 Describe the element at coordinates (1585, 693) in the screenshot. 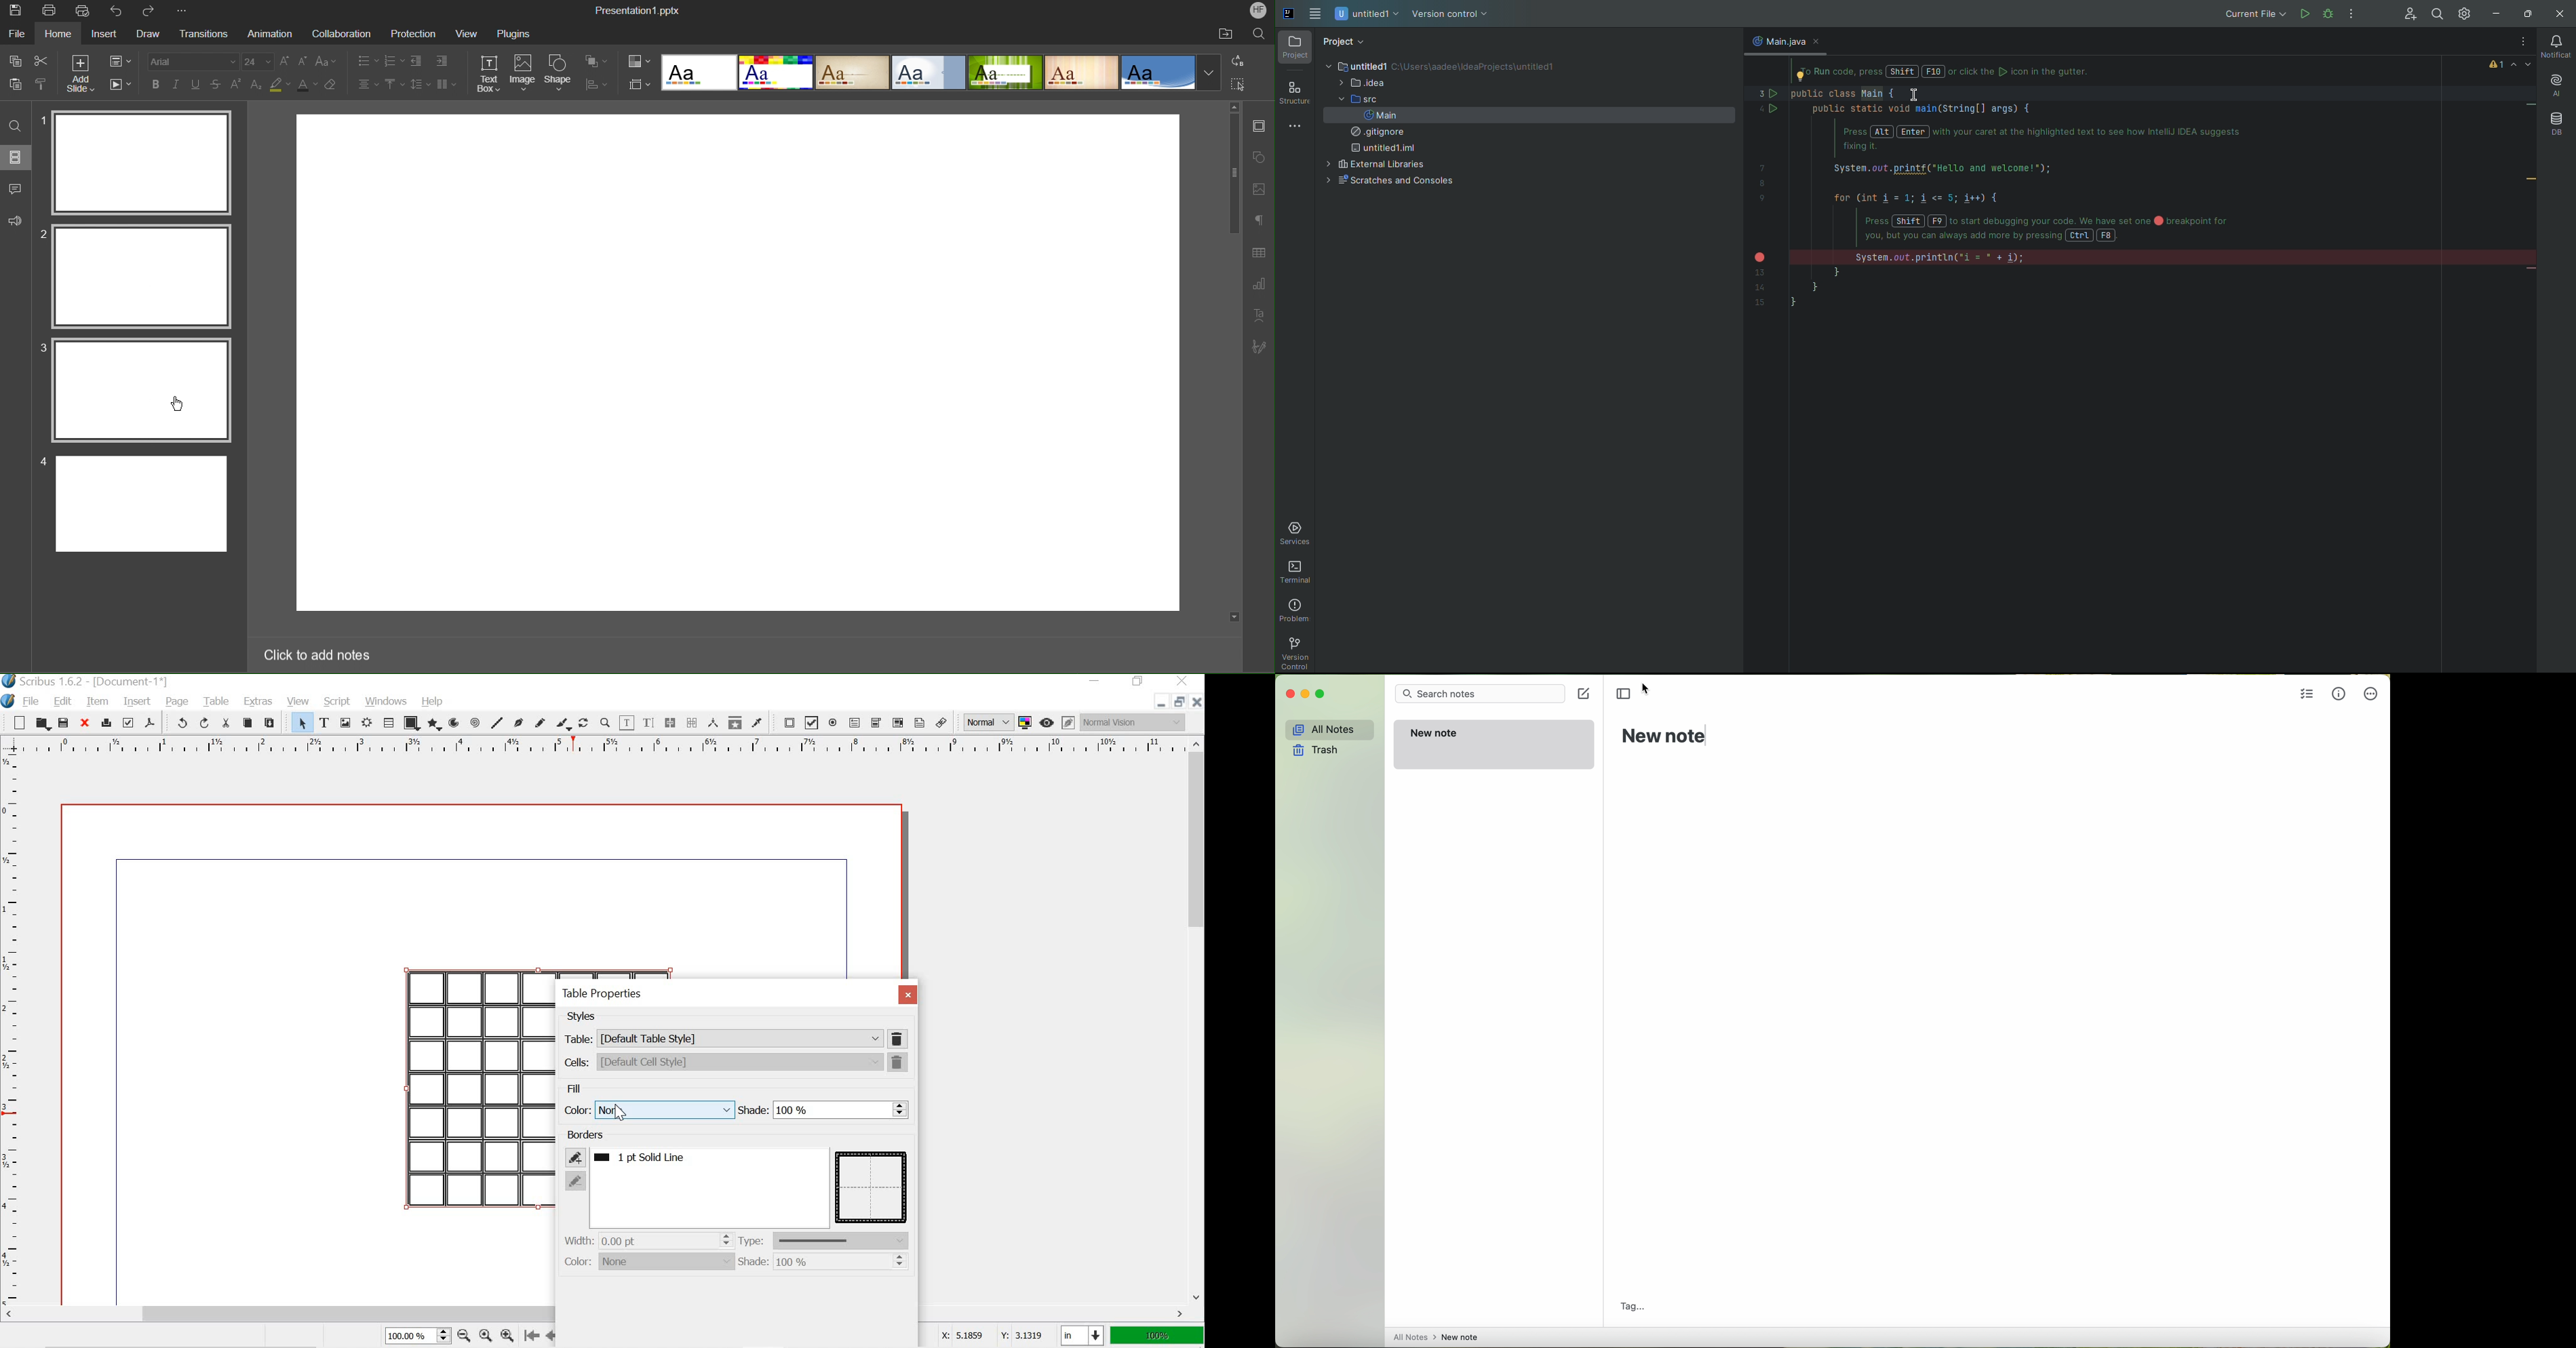

I see `new note` at that location.